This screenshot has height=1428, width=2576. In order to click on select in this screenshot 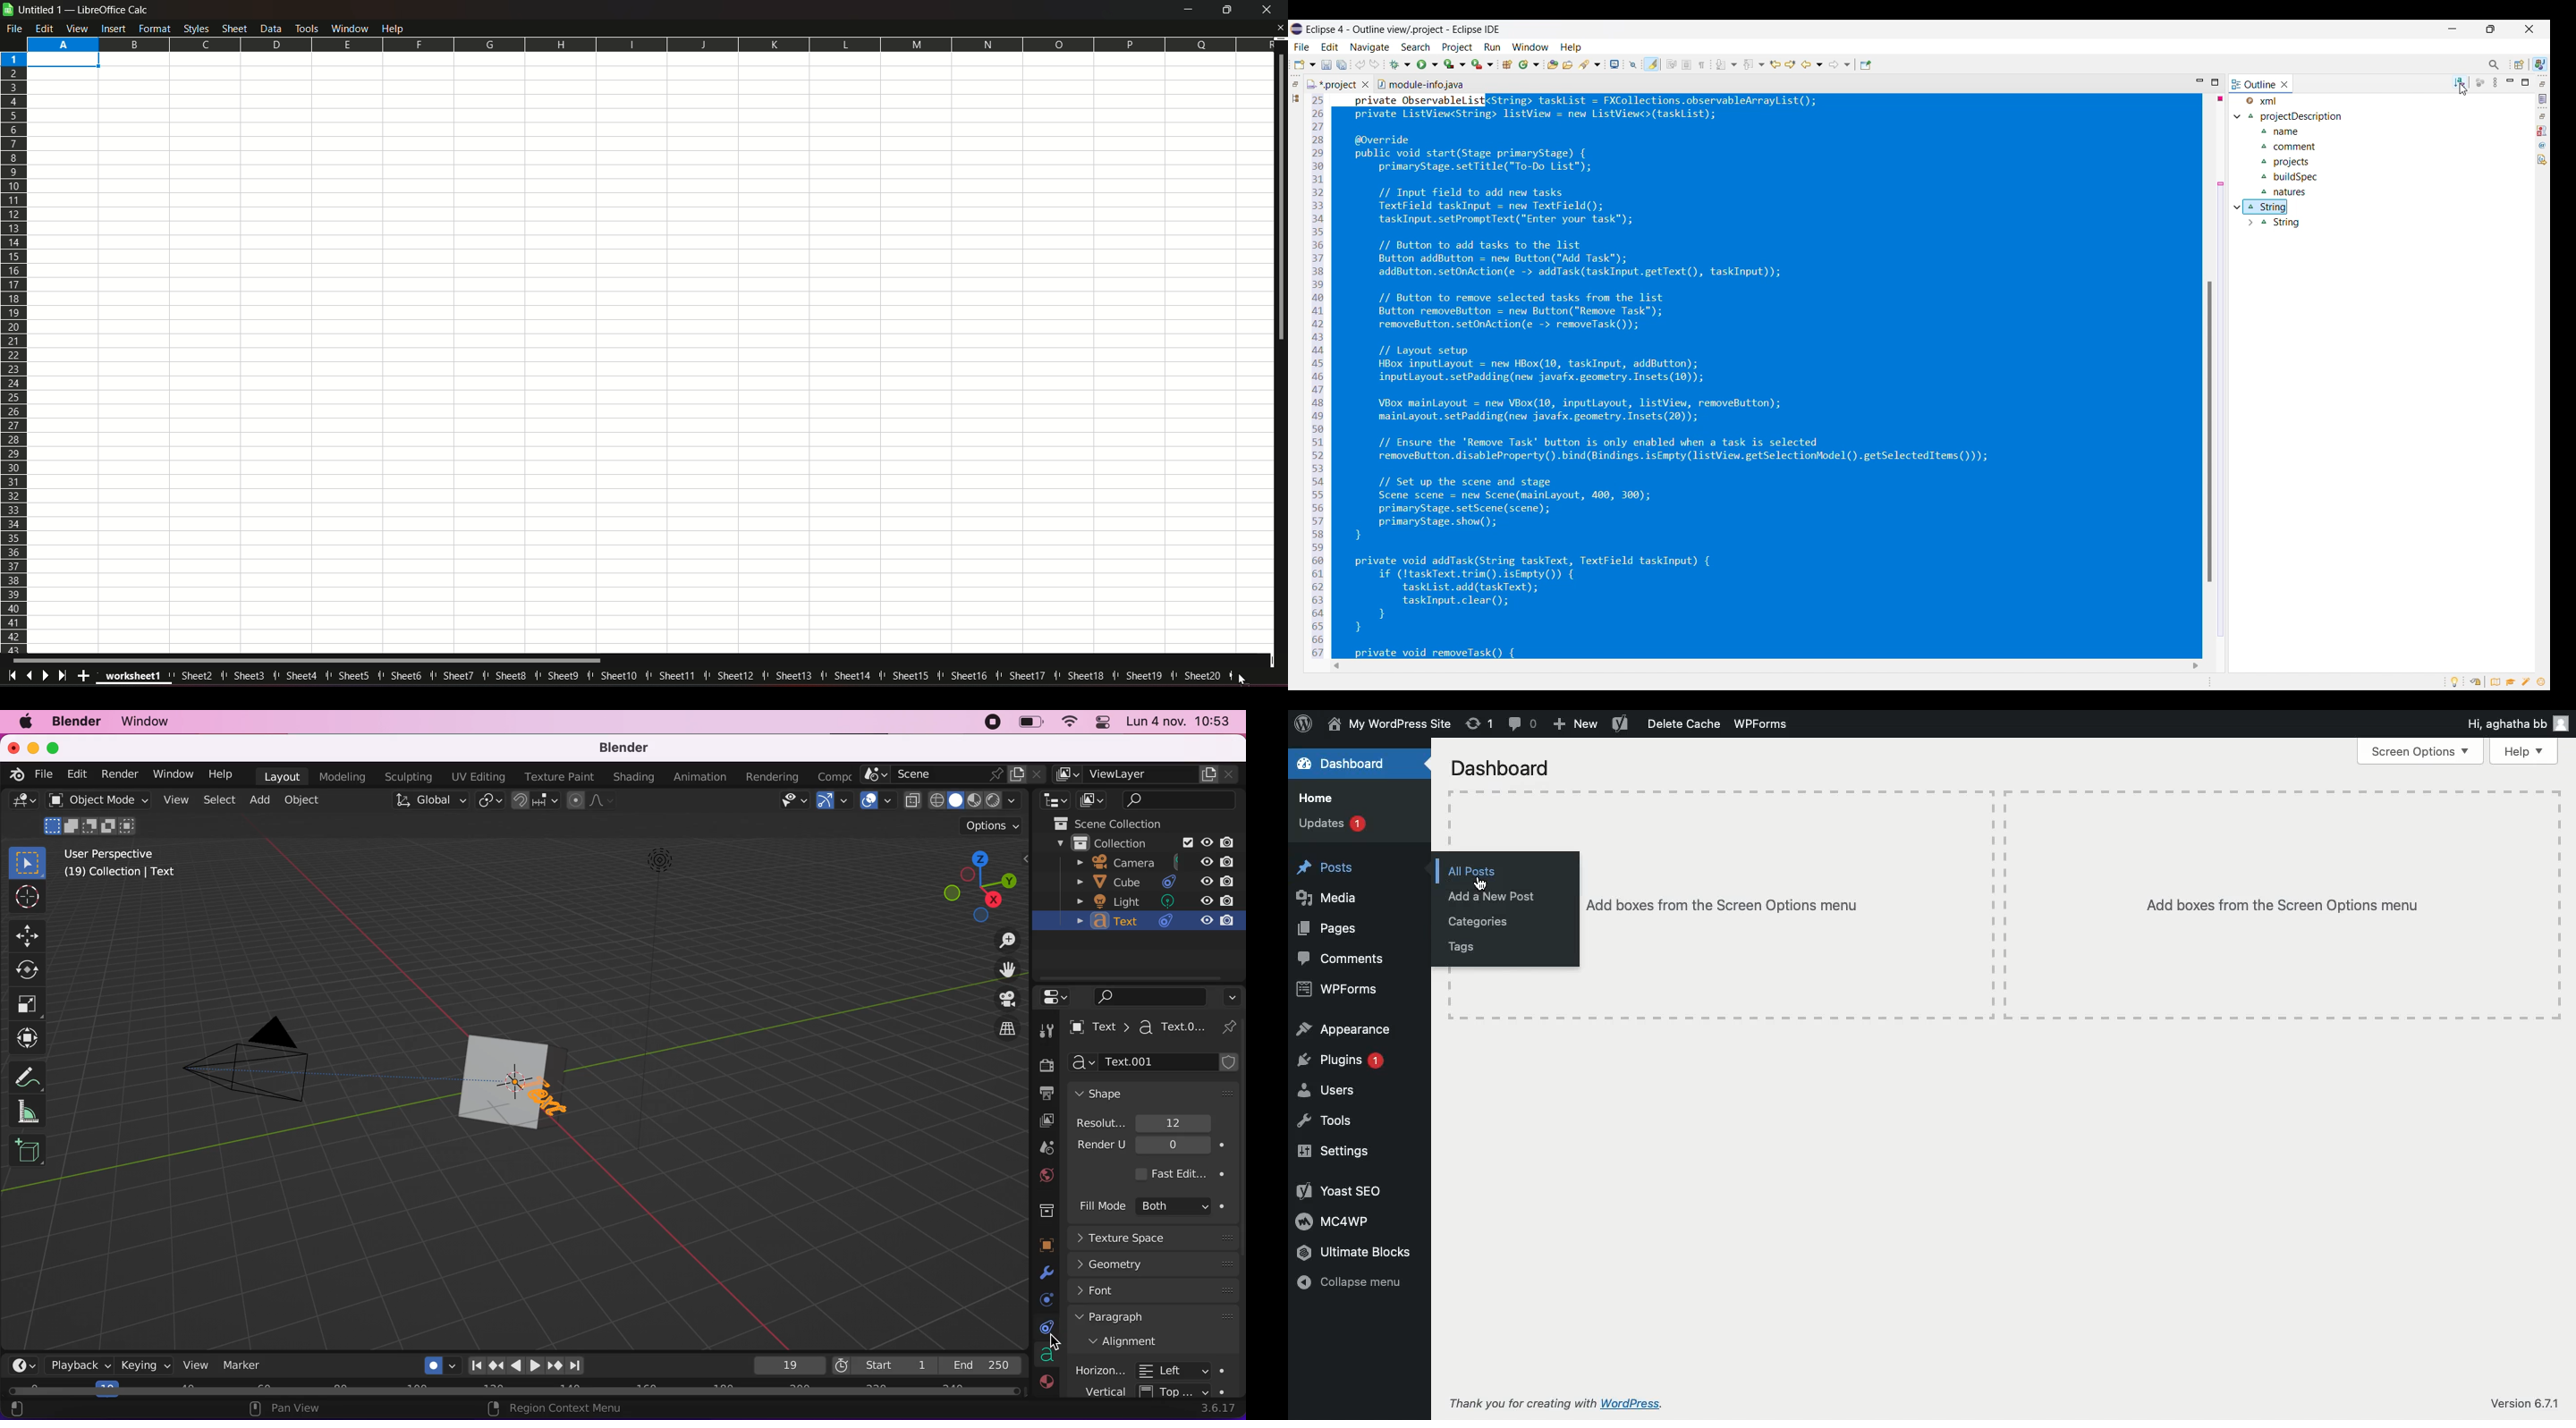, I will do `click(221, 801)`.